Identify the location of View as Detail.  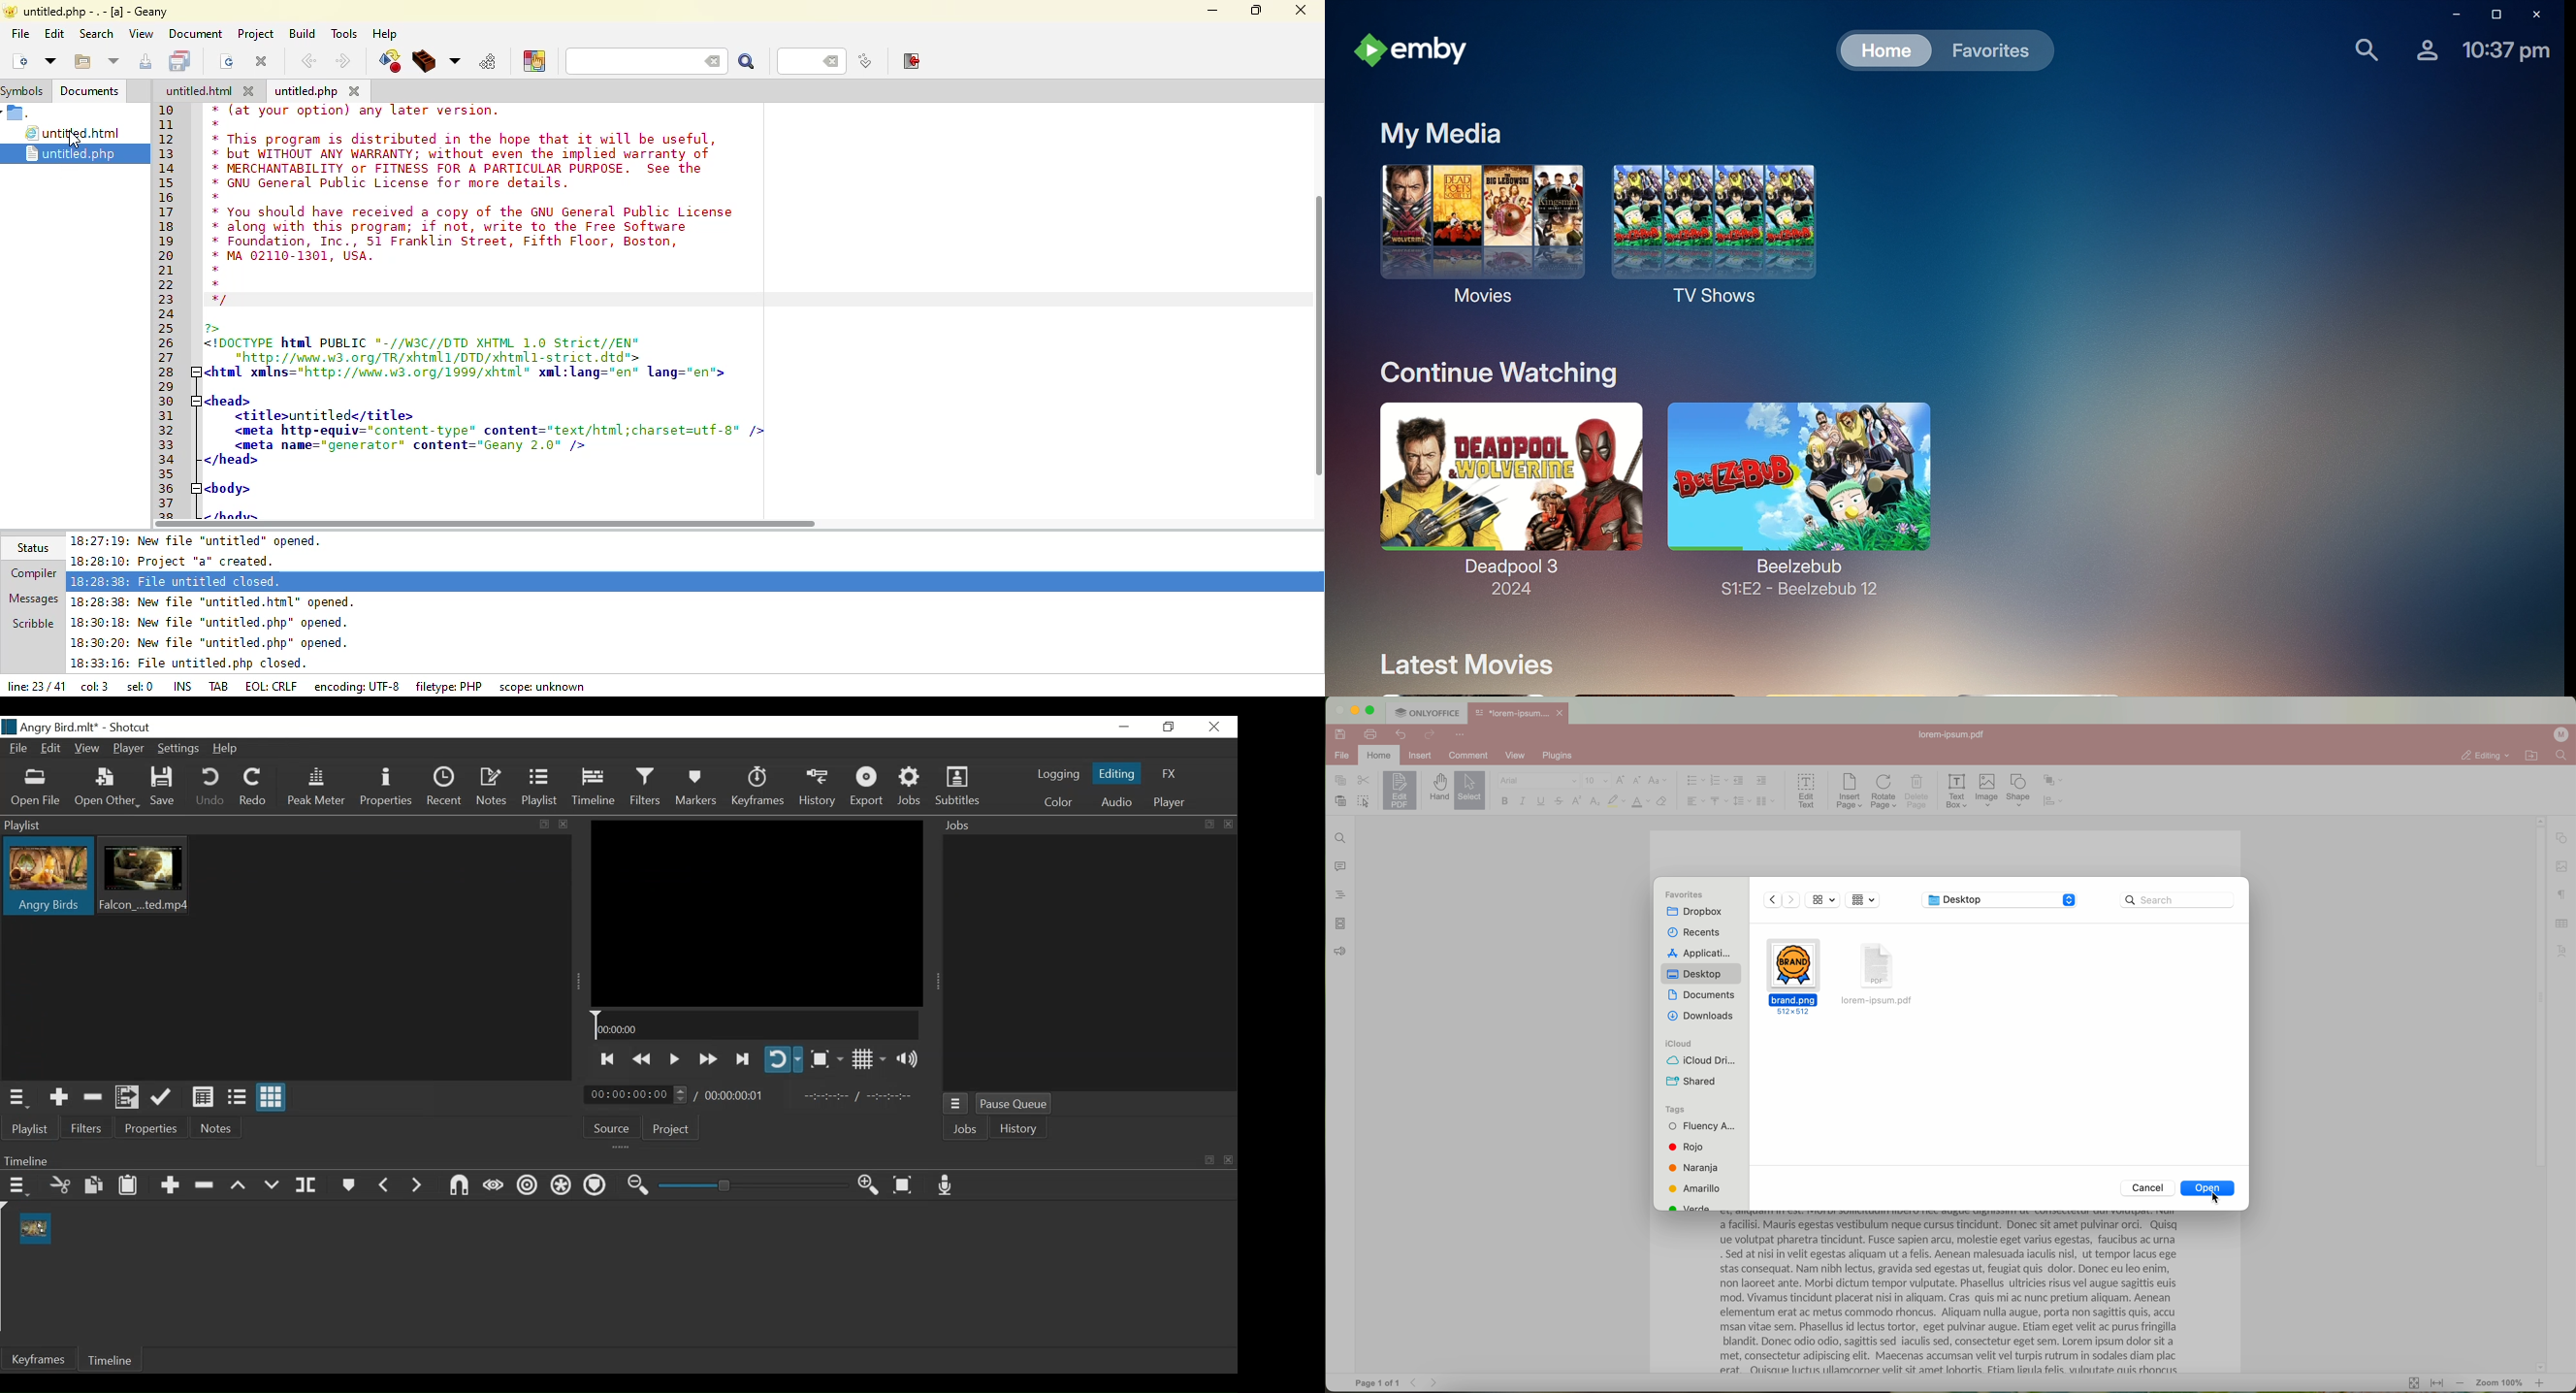
(202, 1096).